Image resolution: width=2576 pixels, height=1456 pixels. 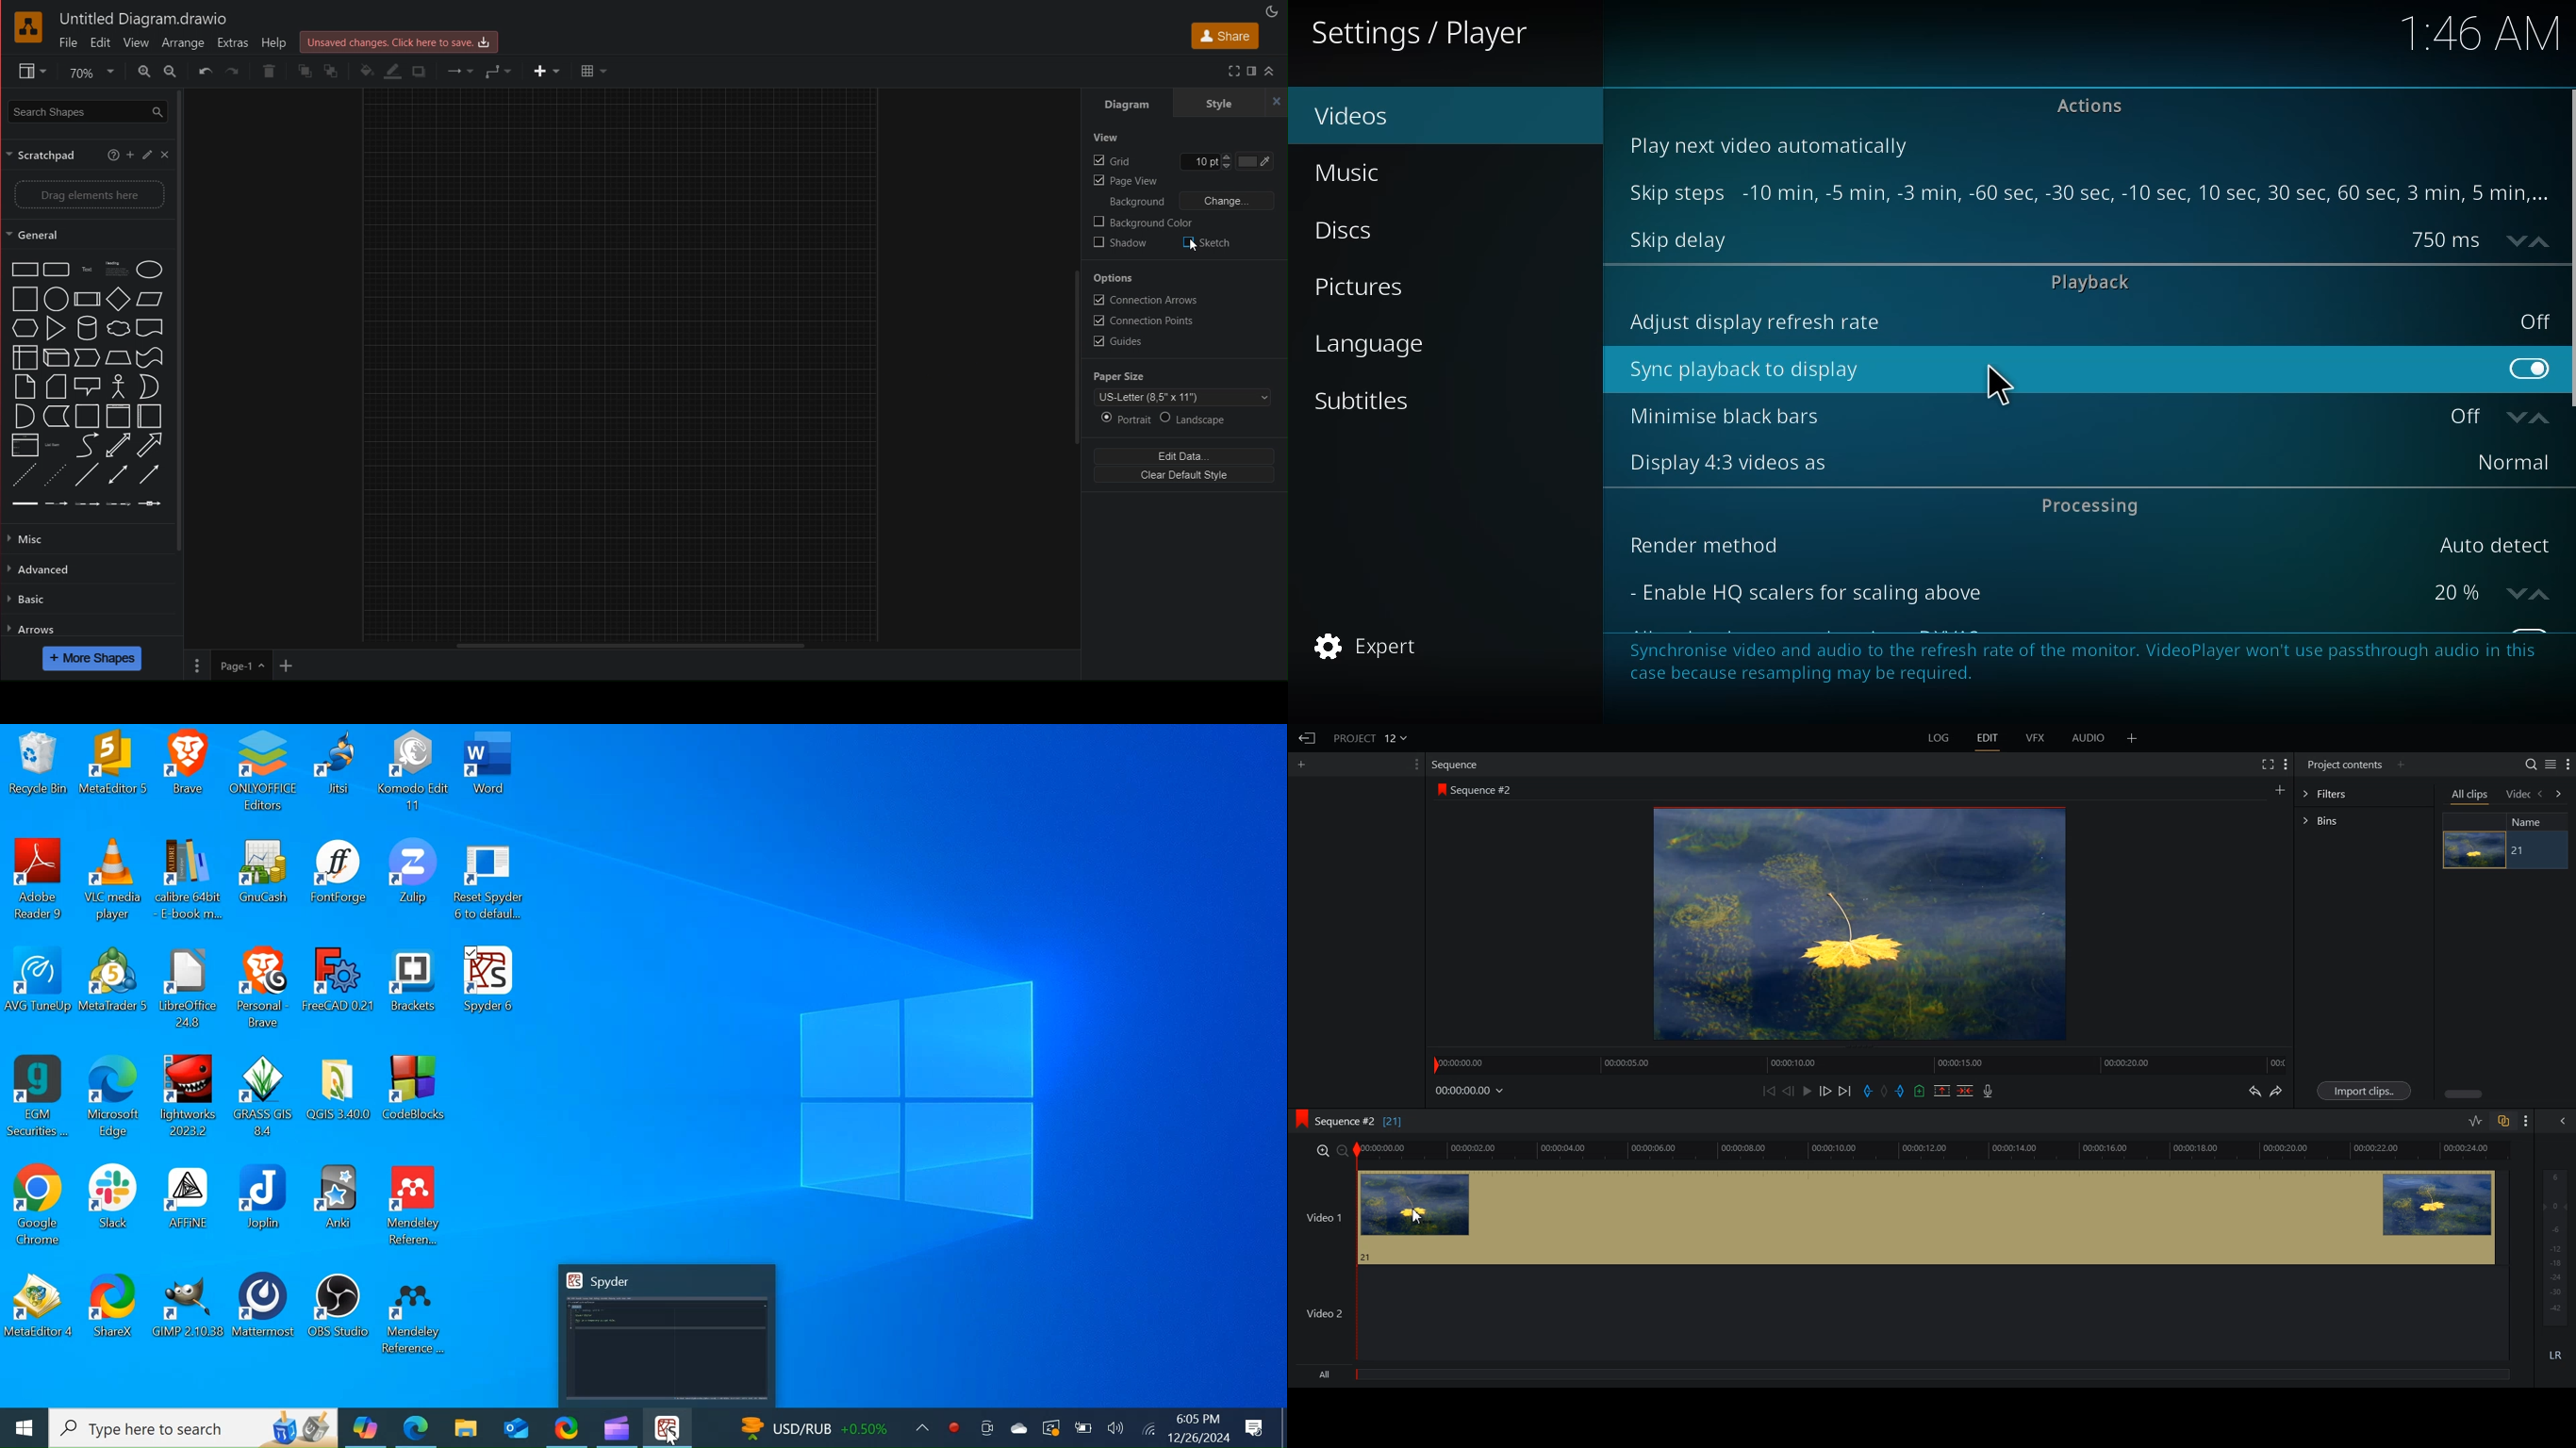 What do you see at coordinates (340, 882) in the screenshot?
I see `FontForge Desktop Icon` at bounding box center [340, 882].